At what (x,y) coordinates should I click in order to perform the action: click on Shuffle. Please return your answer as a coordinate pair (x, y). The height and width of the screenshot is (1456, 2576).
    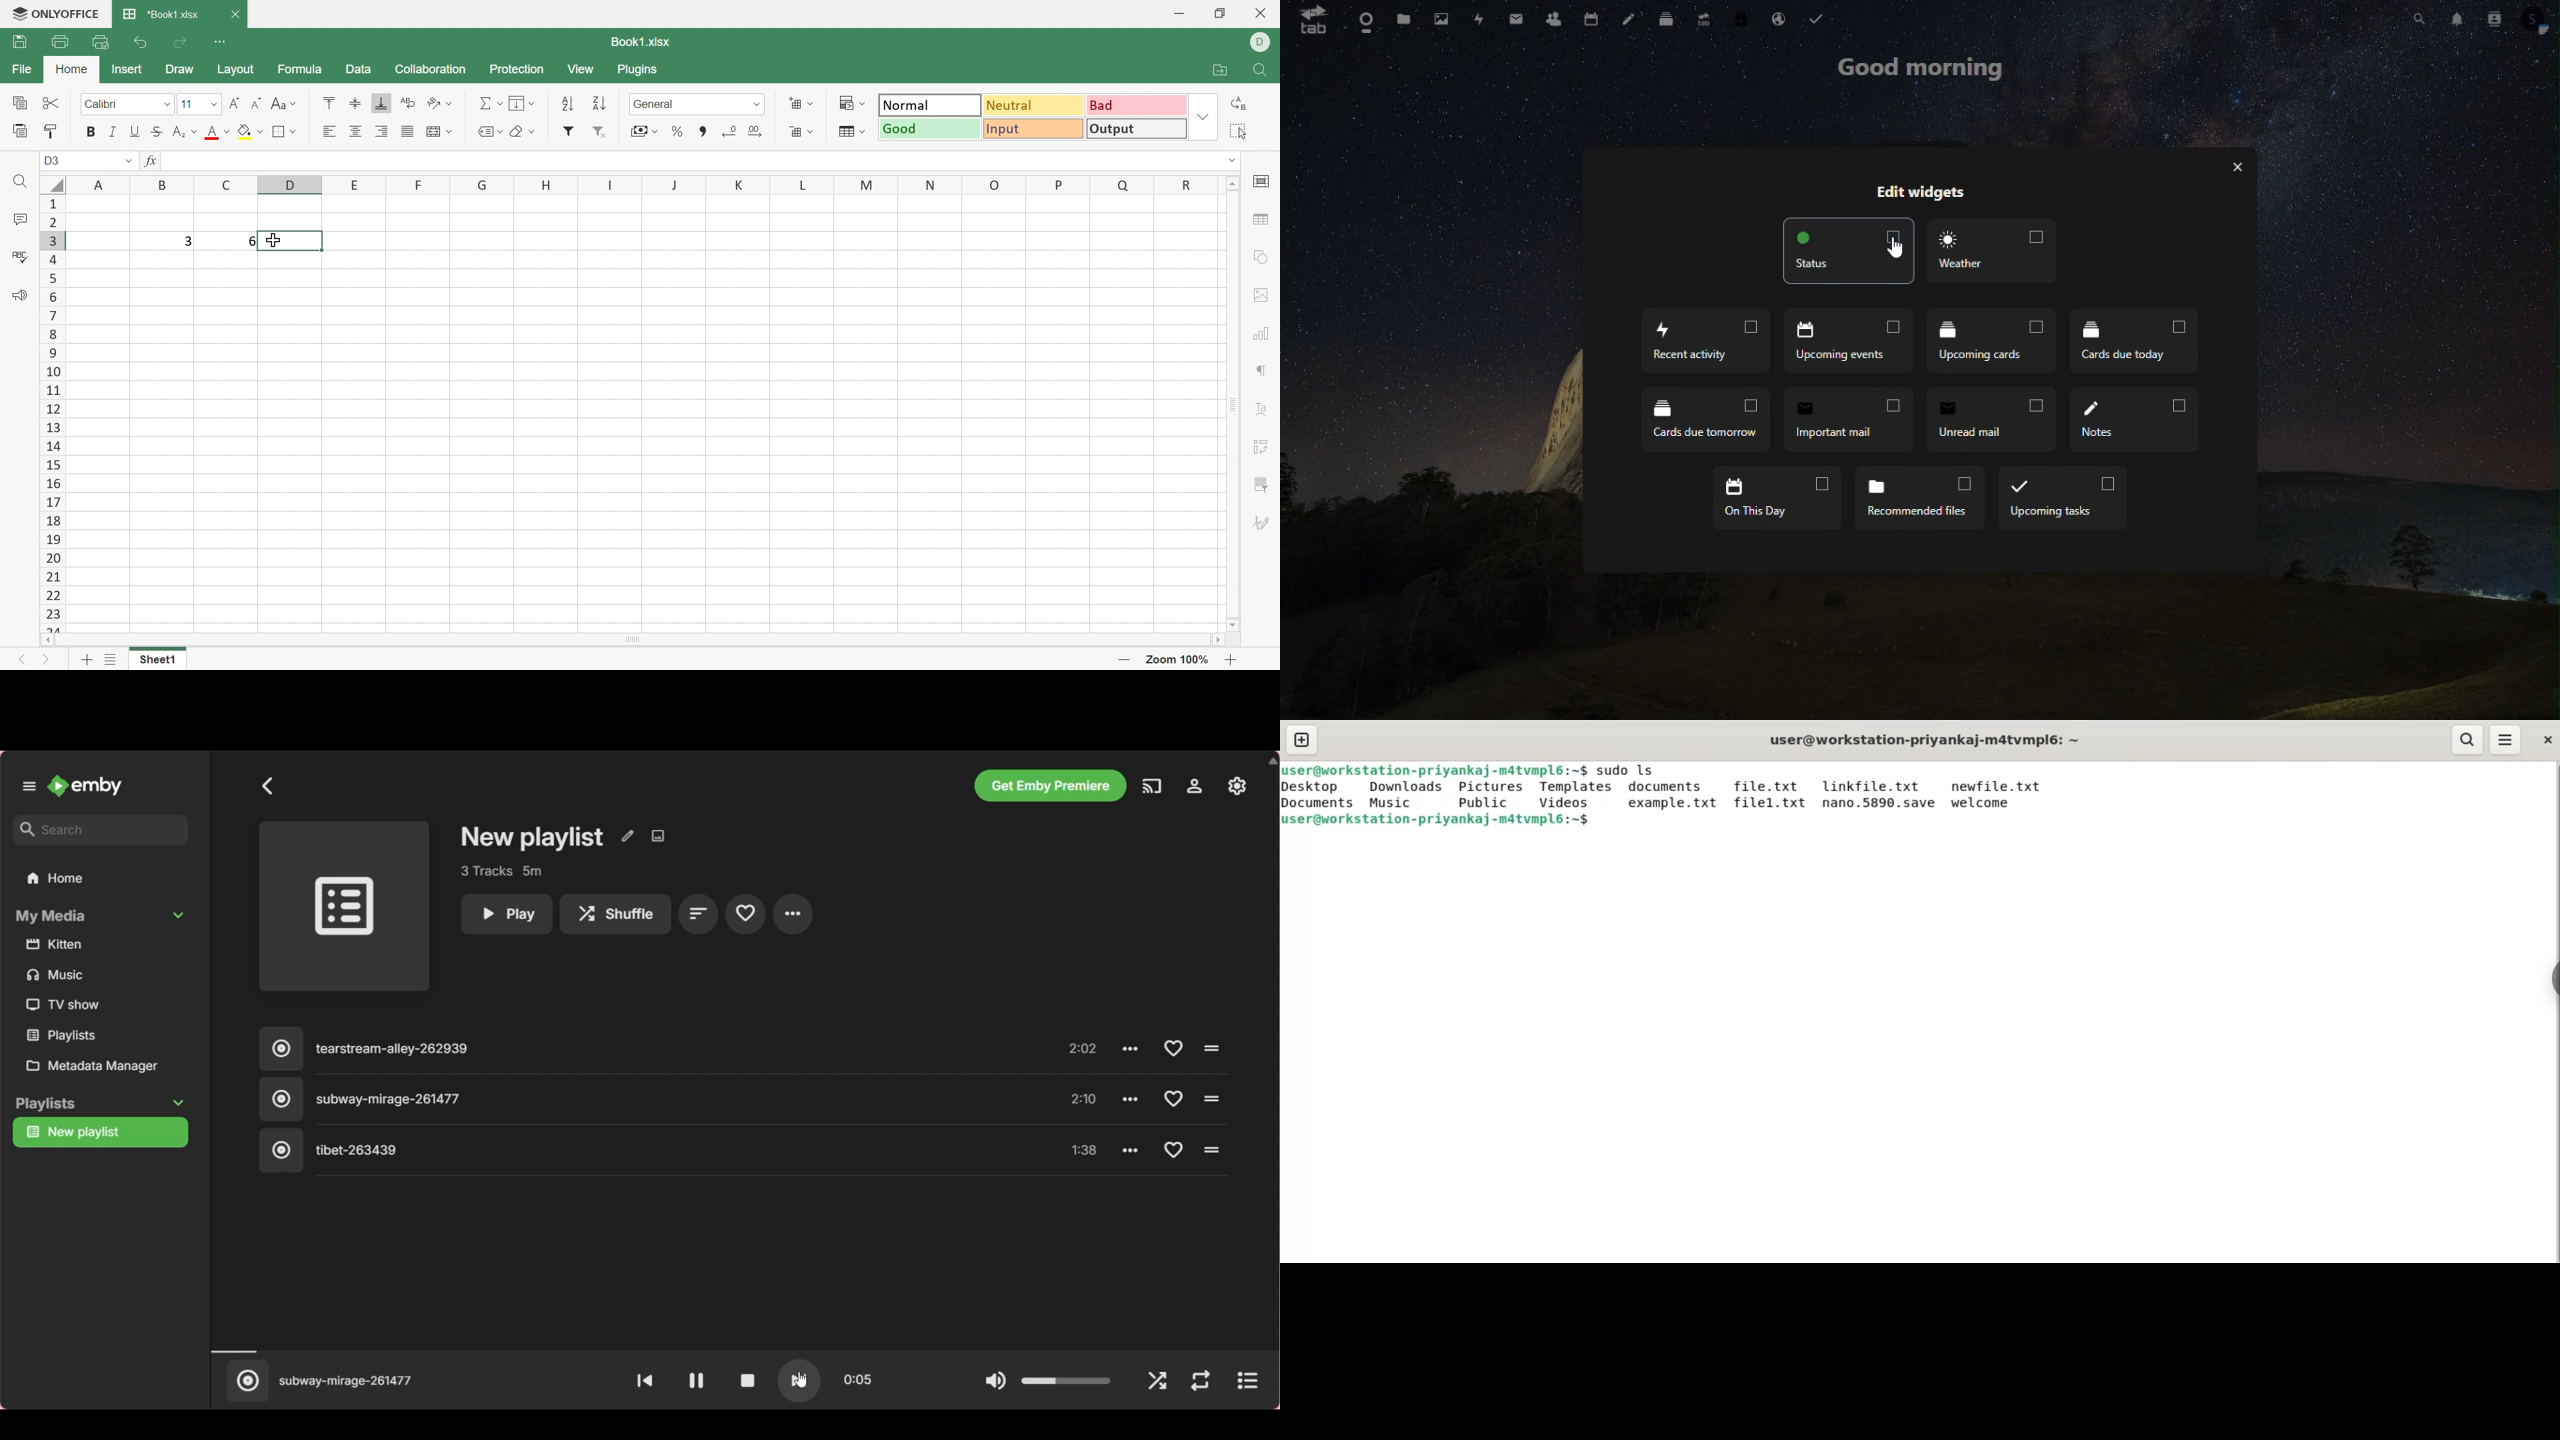
    Looking at the image, I should click on (1156, 1381).